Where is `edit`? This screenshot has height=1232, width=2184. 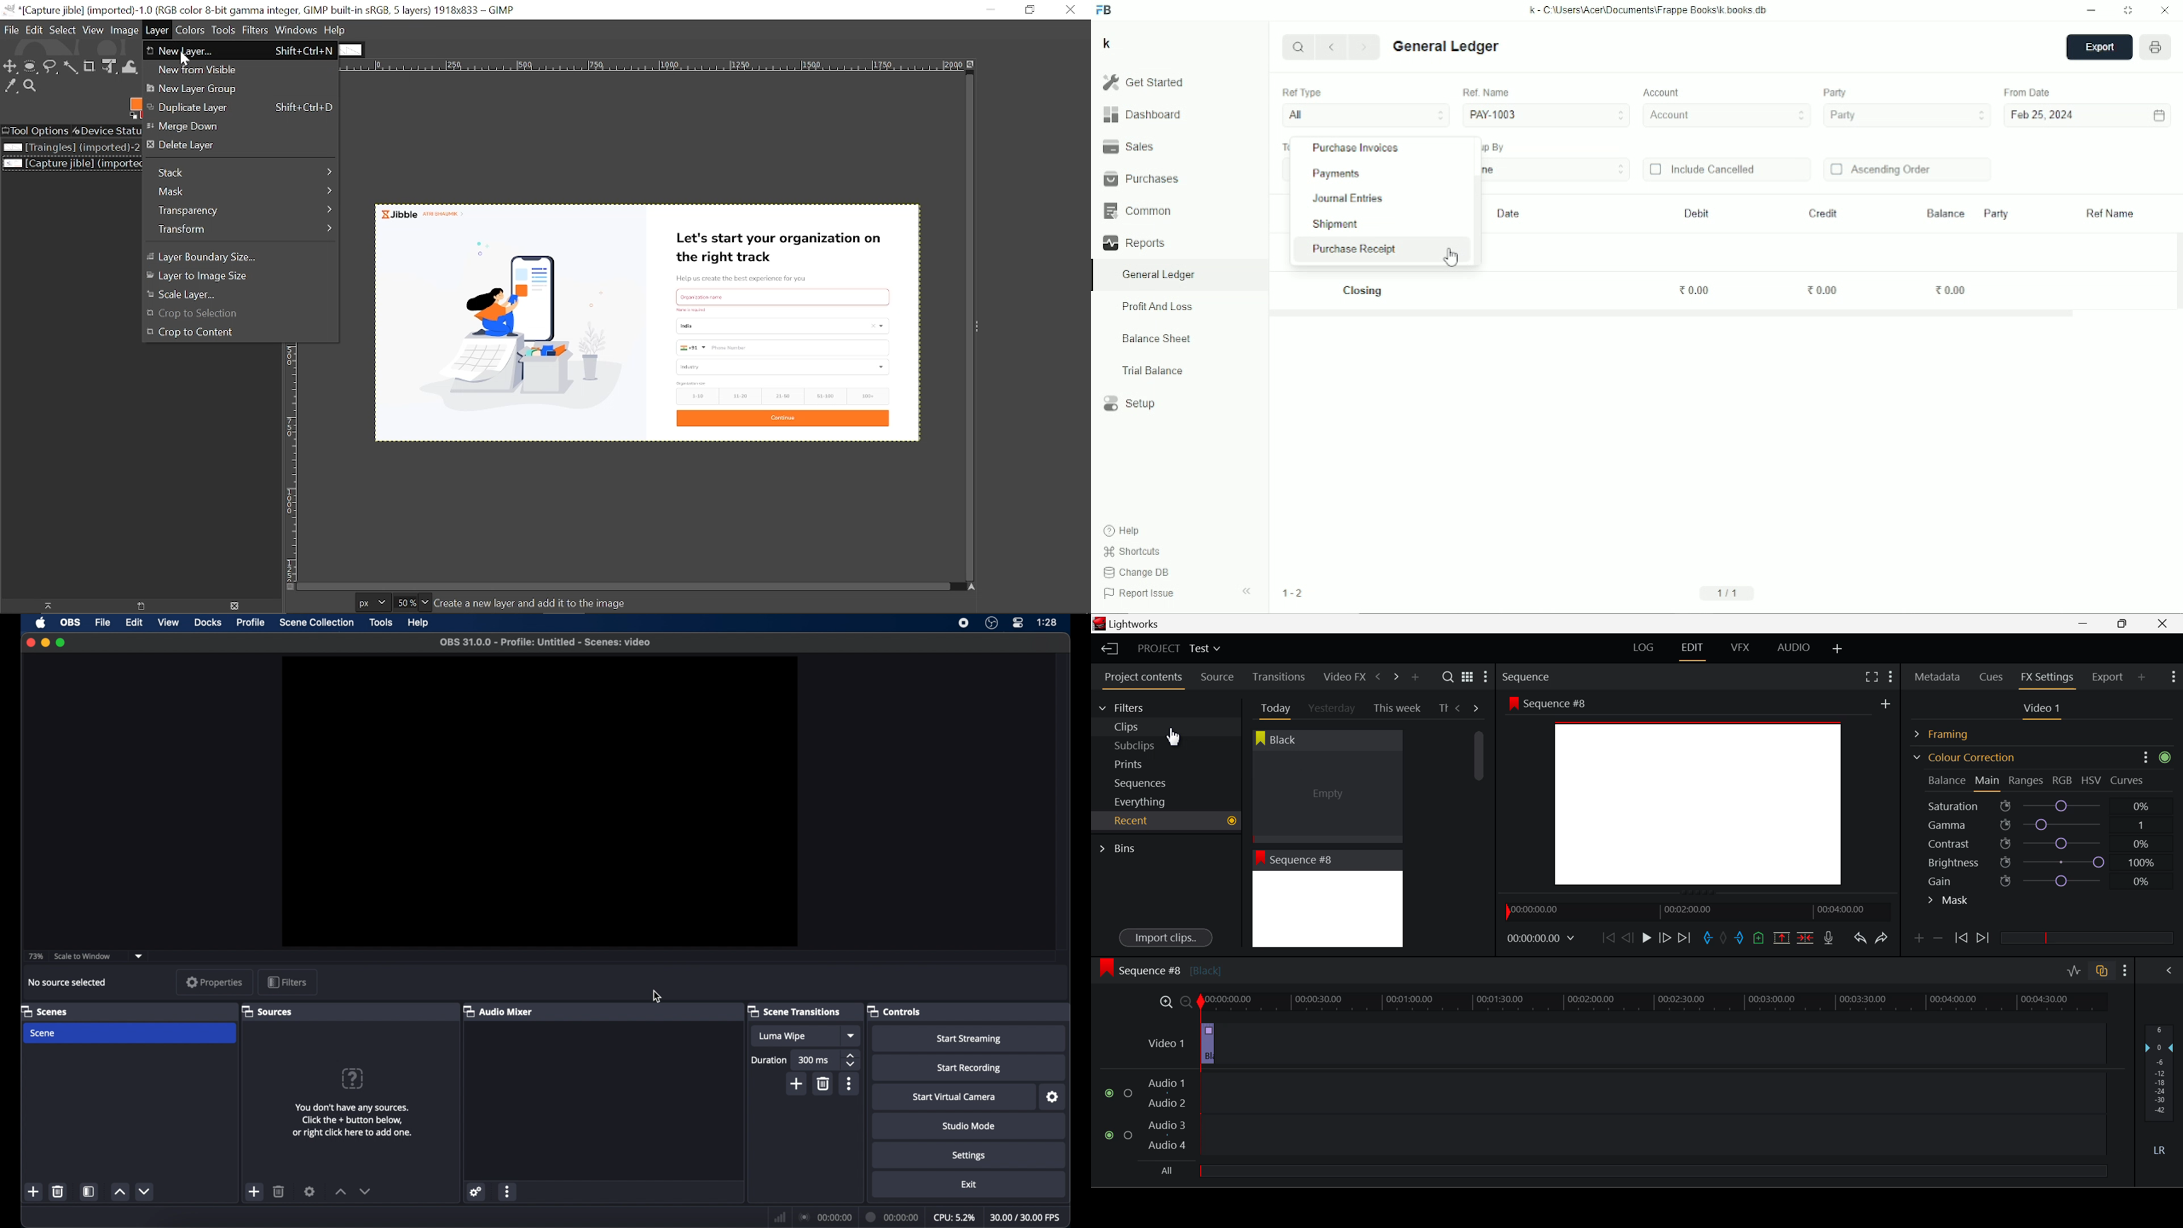 edit is located at coordinates (134, 623).